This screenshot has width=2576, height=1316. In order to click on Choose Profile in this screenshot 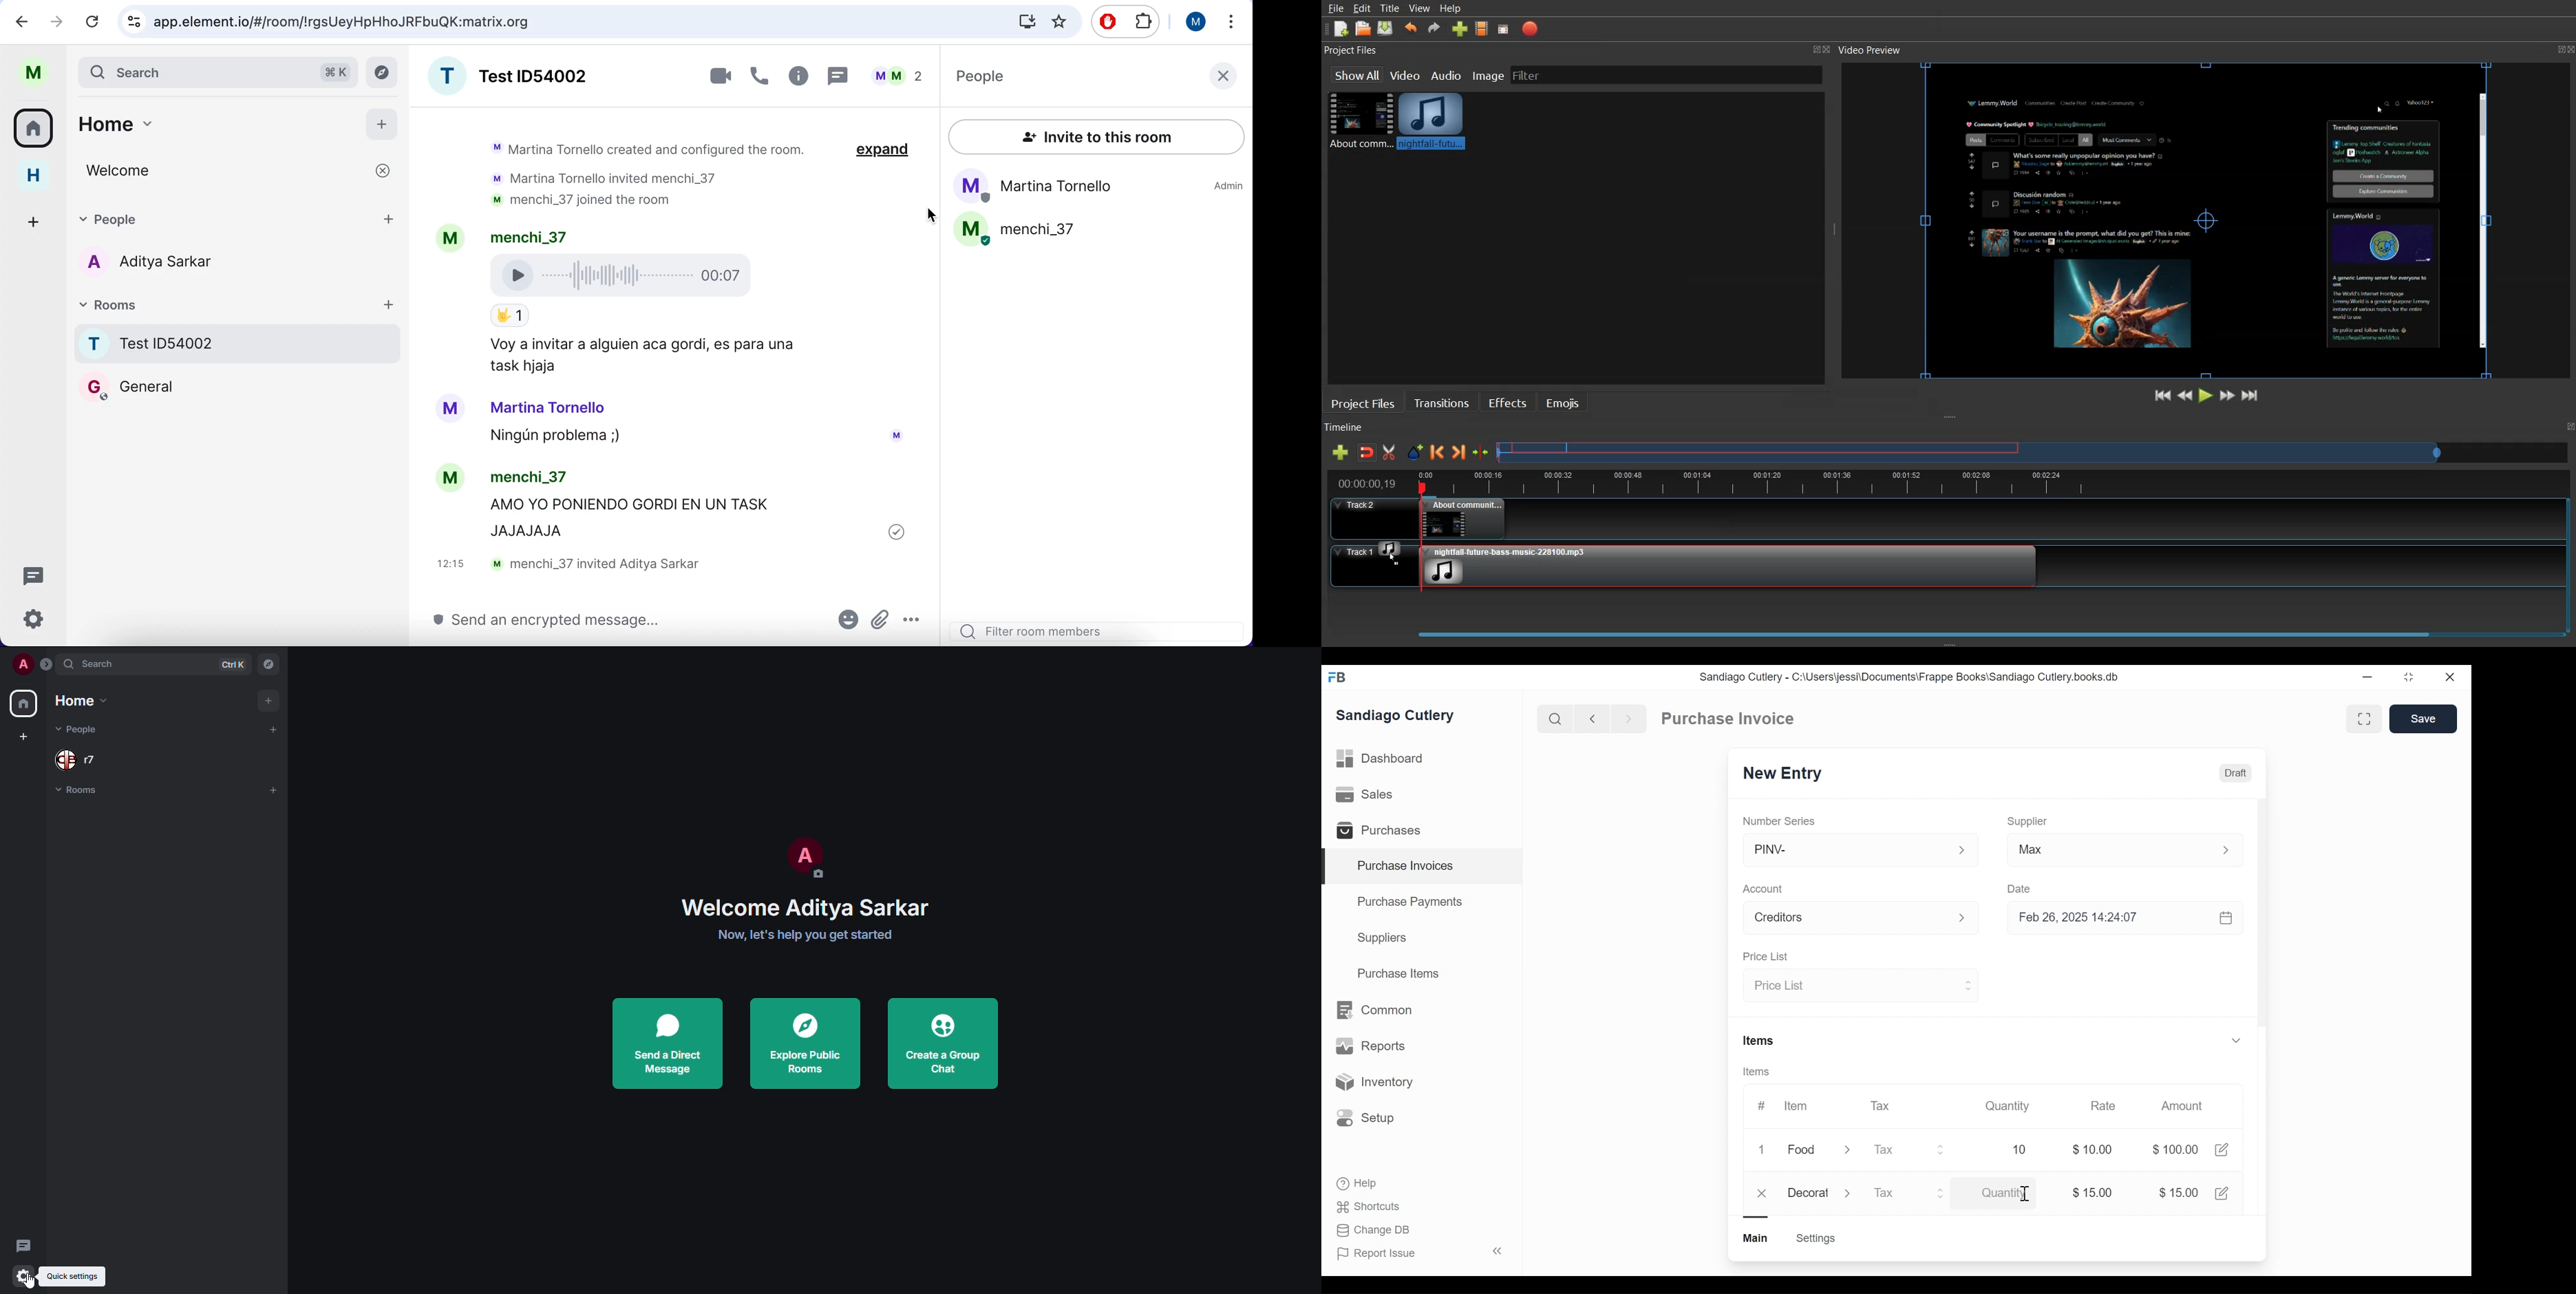, I will do `click(1482, 28)`.